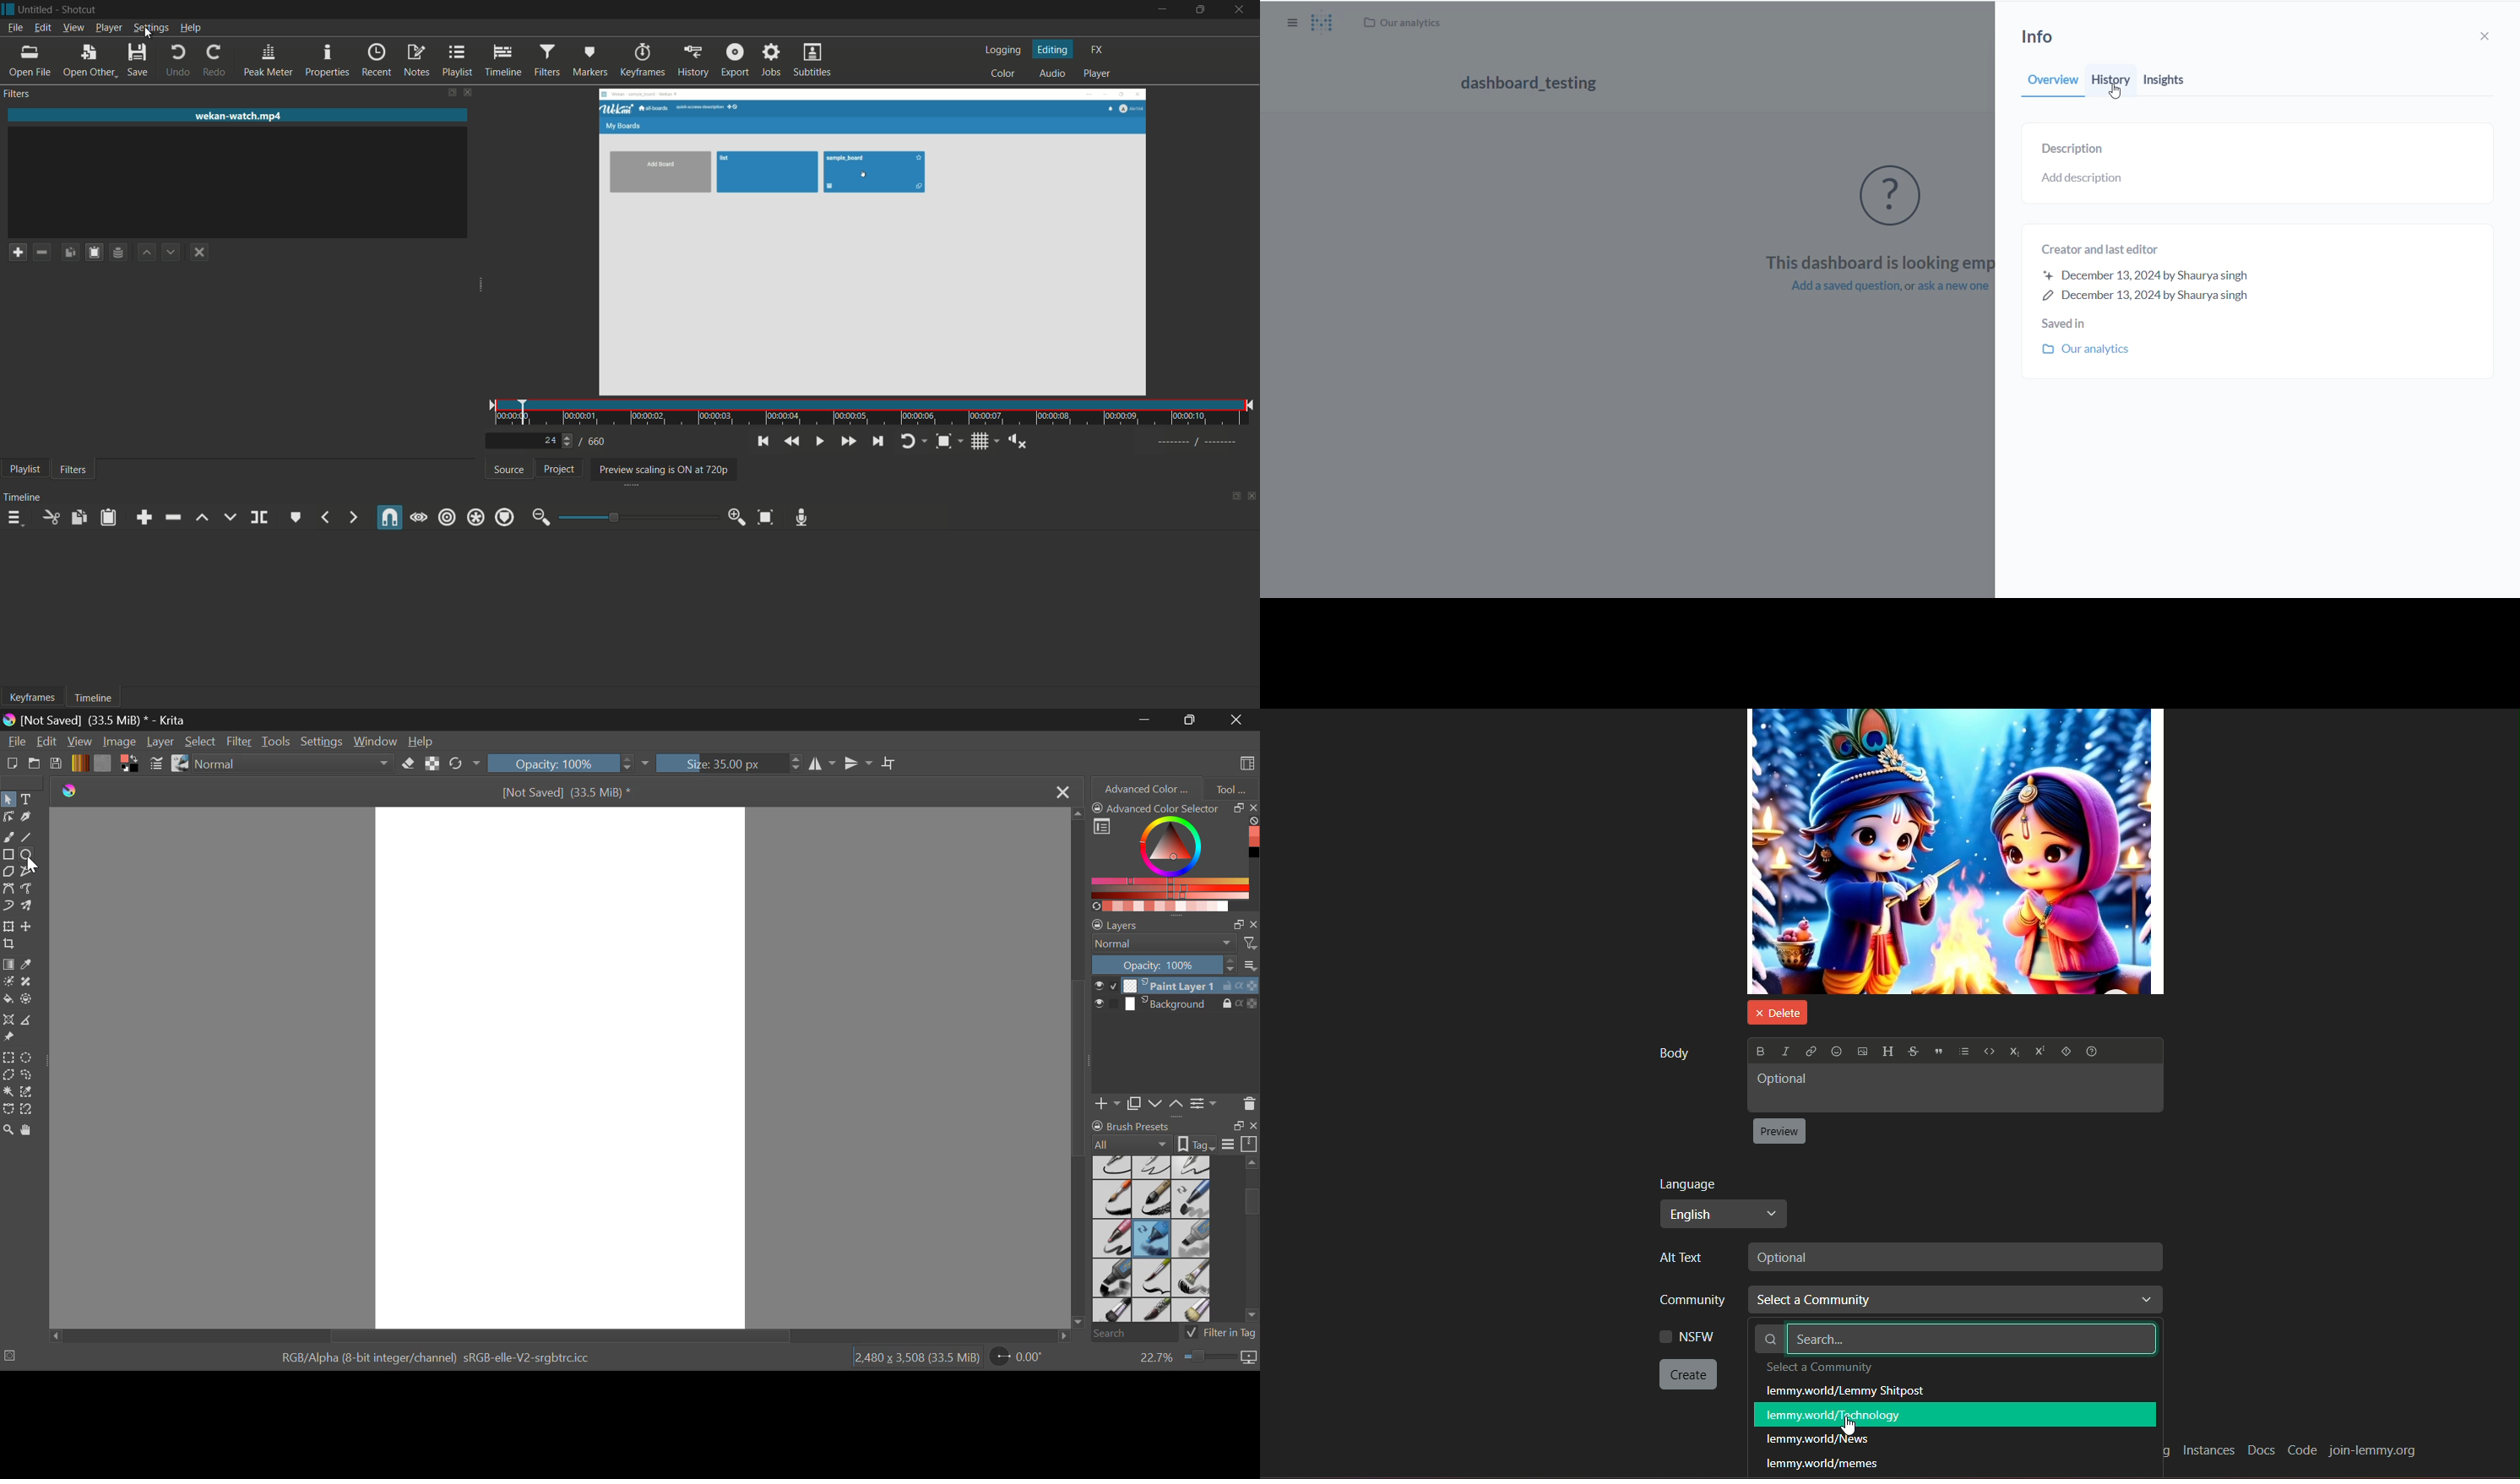 Image resolution: width=2520 pixels, height=1484 pixels. I want to click on deselect a filter, so click(199, 253).